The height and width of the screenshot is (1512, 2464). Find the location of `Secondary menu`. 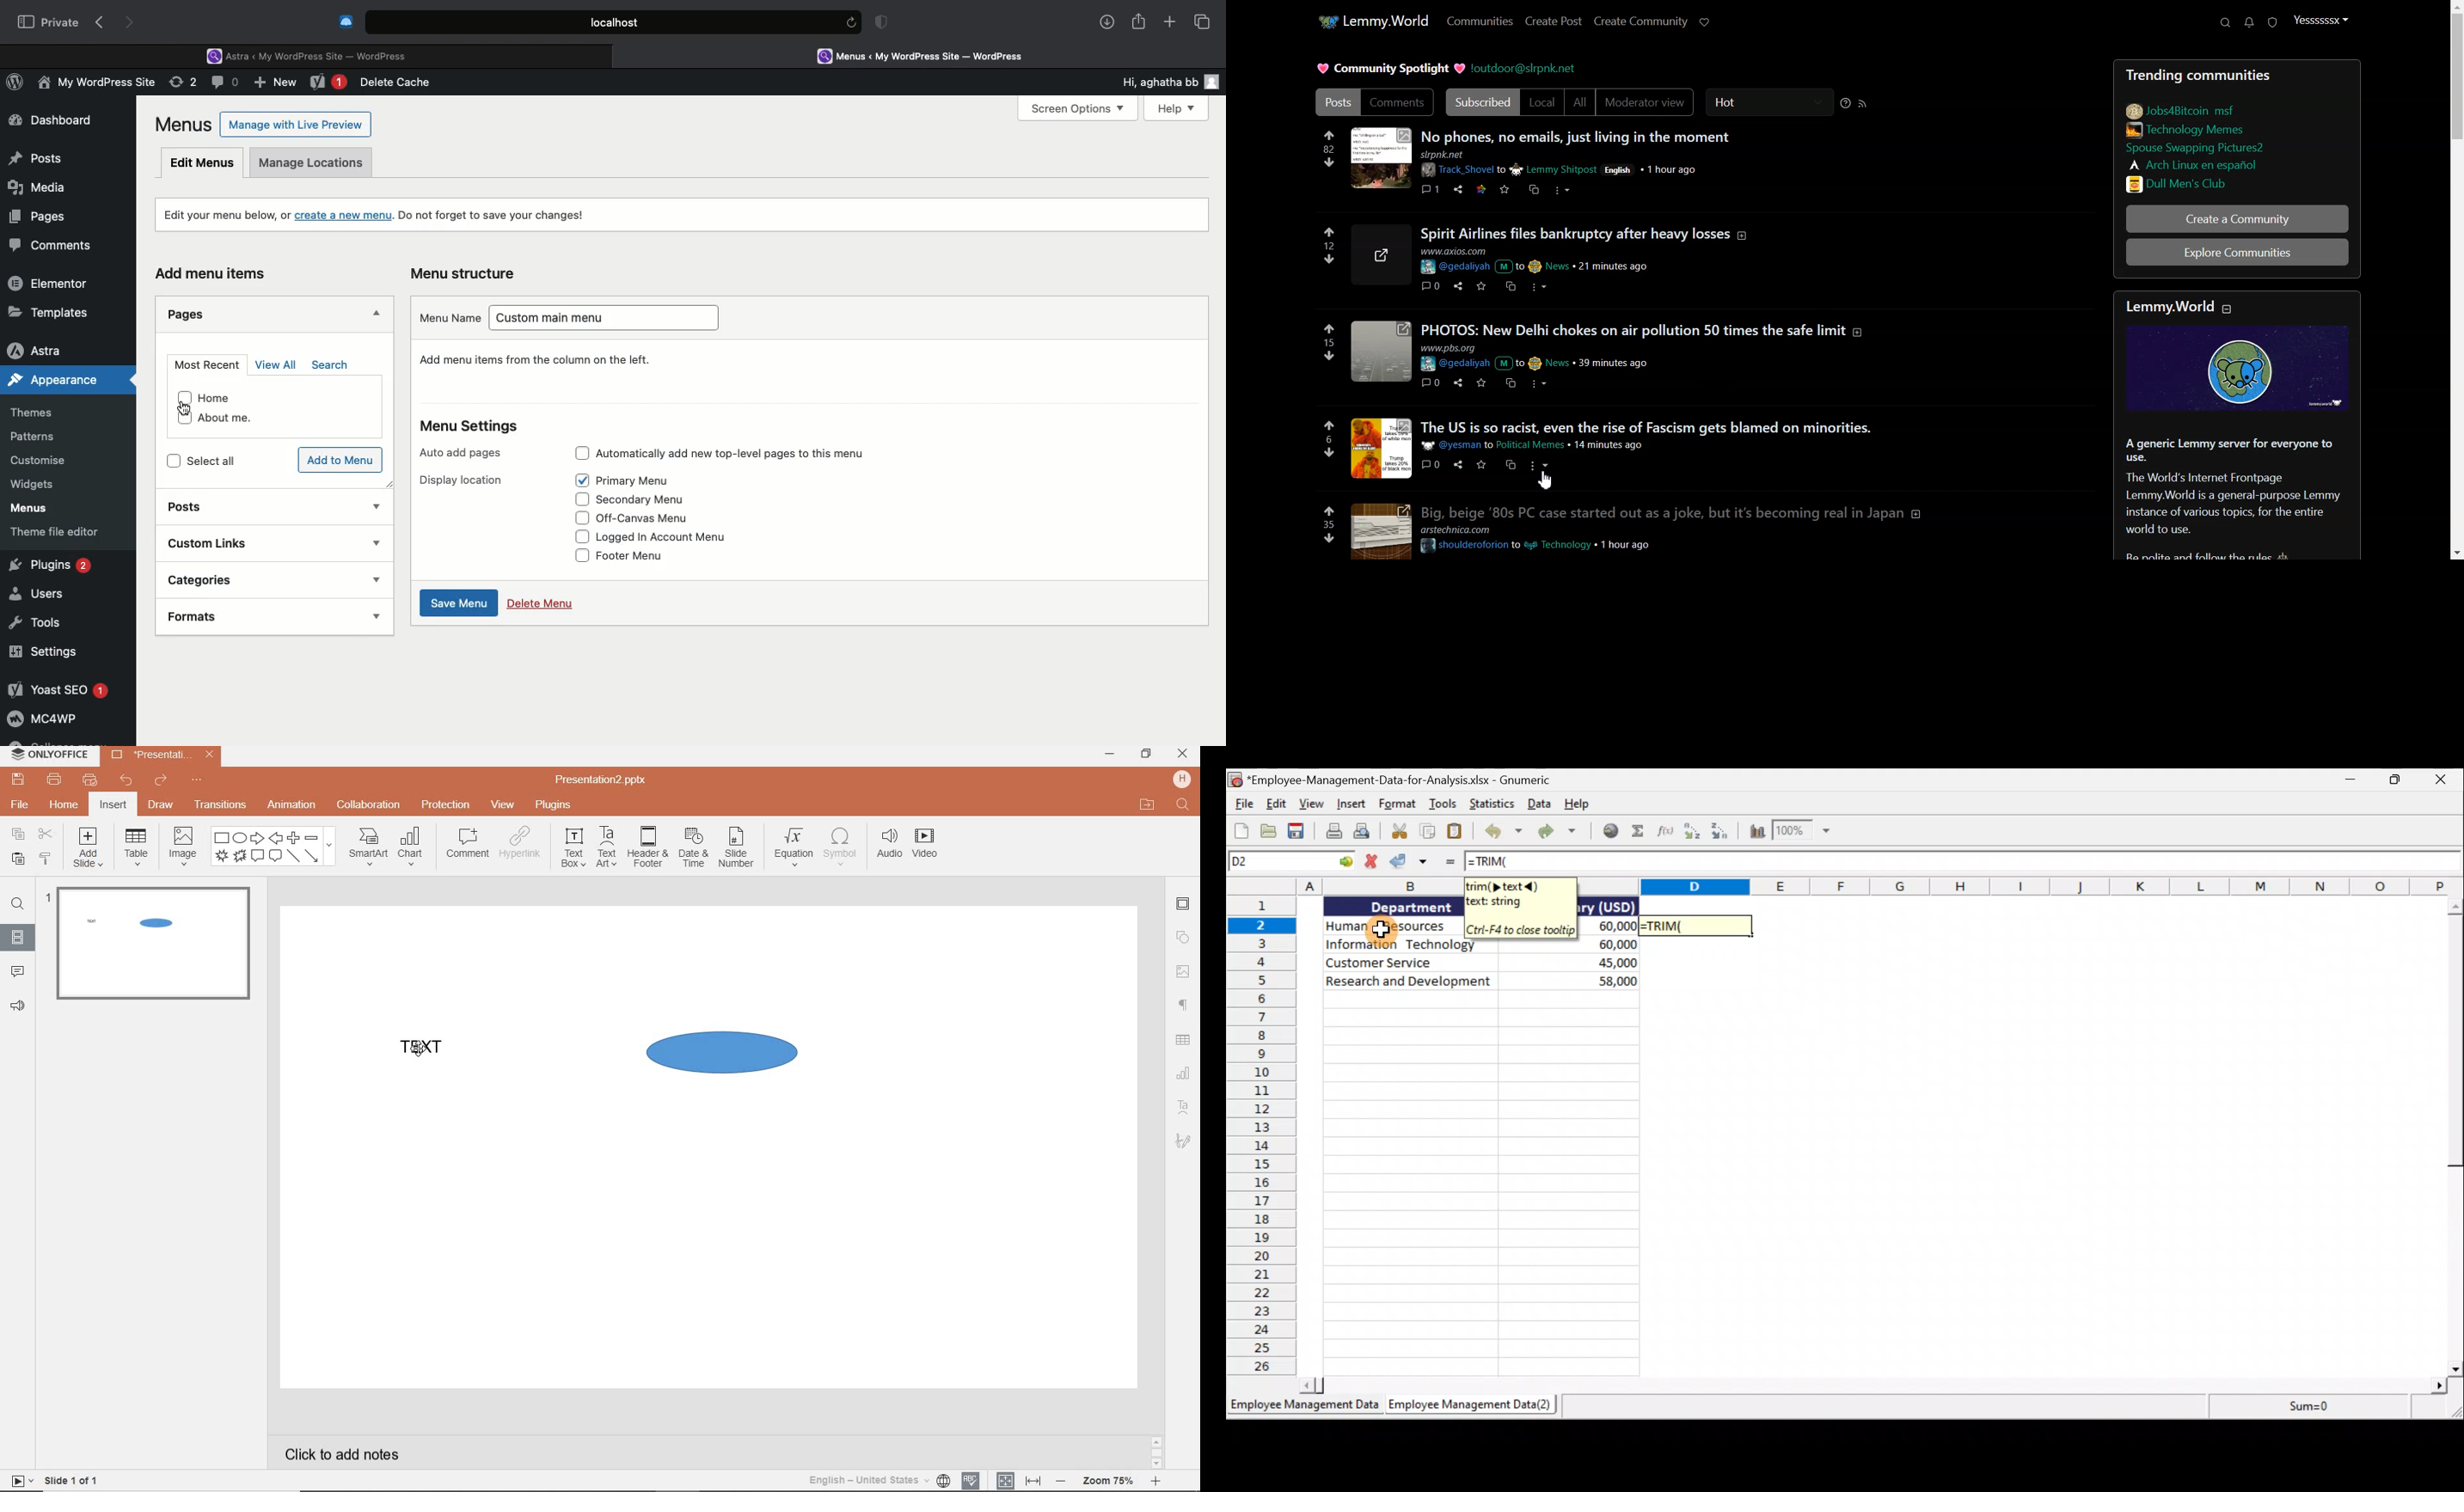

Secondary menu is located at coordinates (653, 499).